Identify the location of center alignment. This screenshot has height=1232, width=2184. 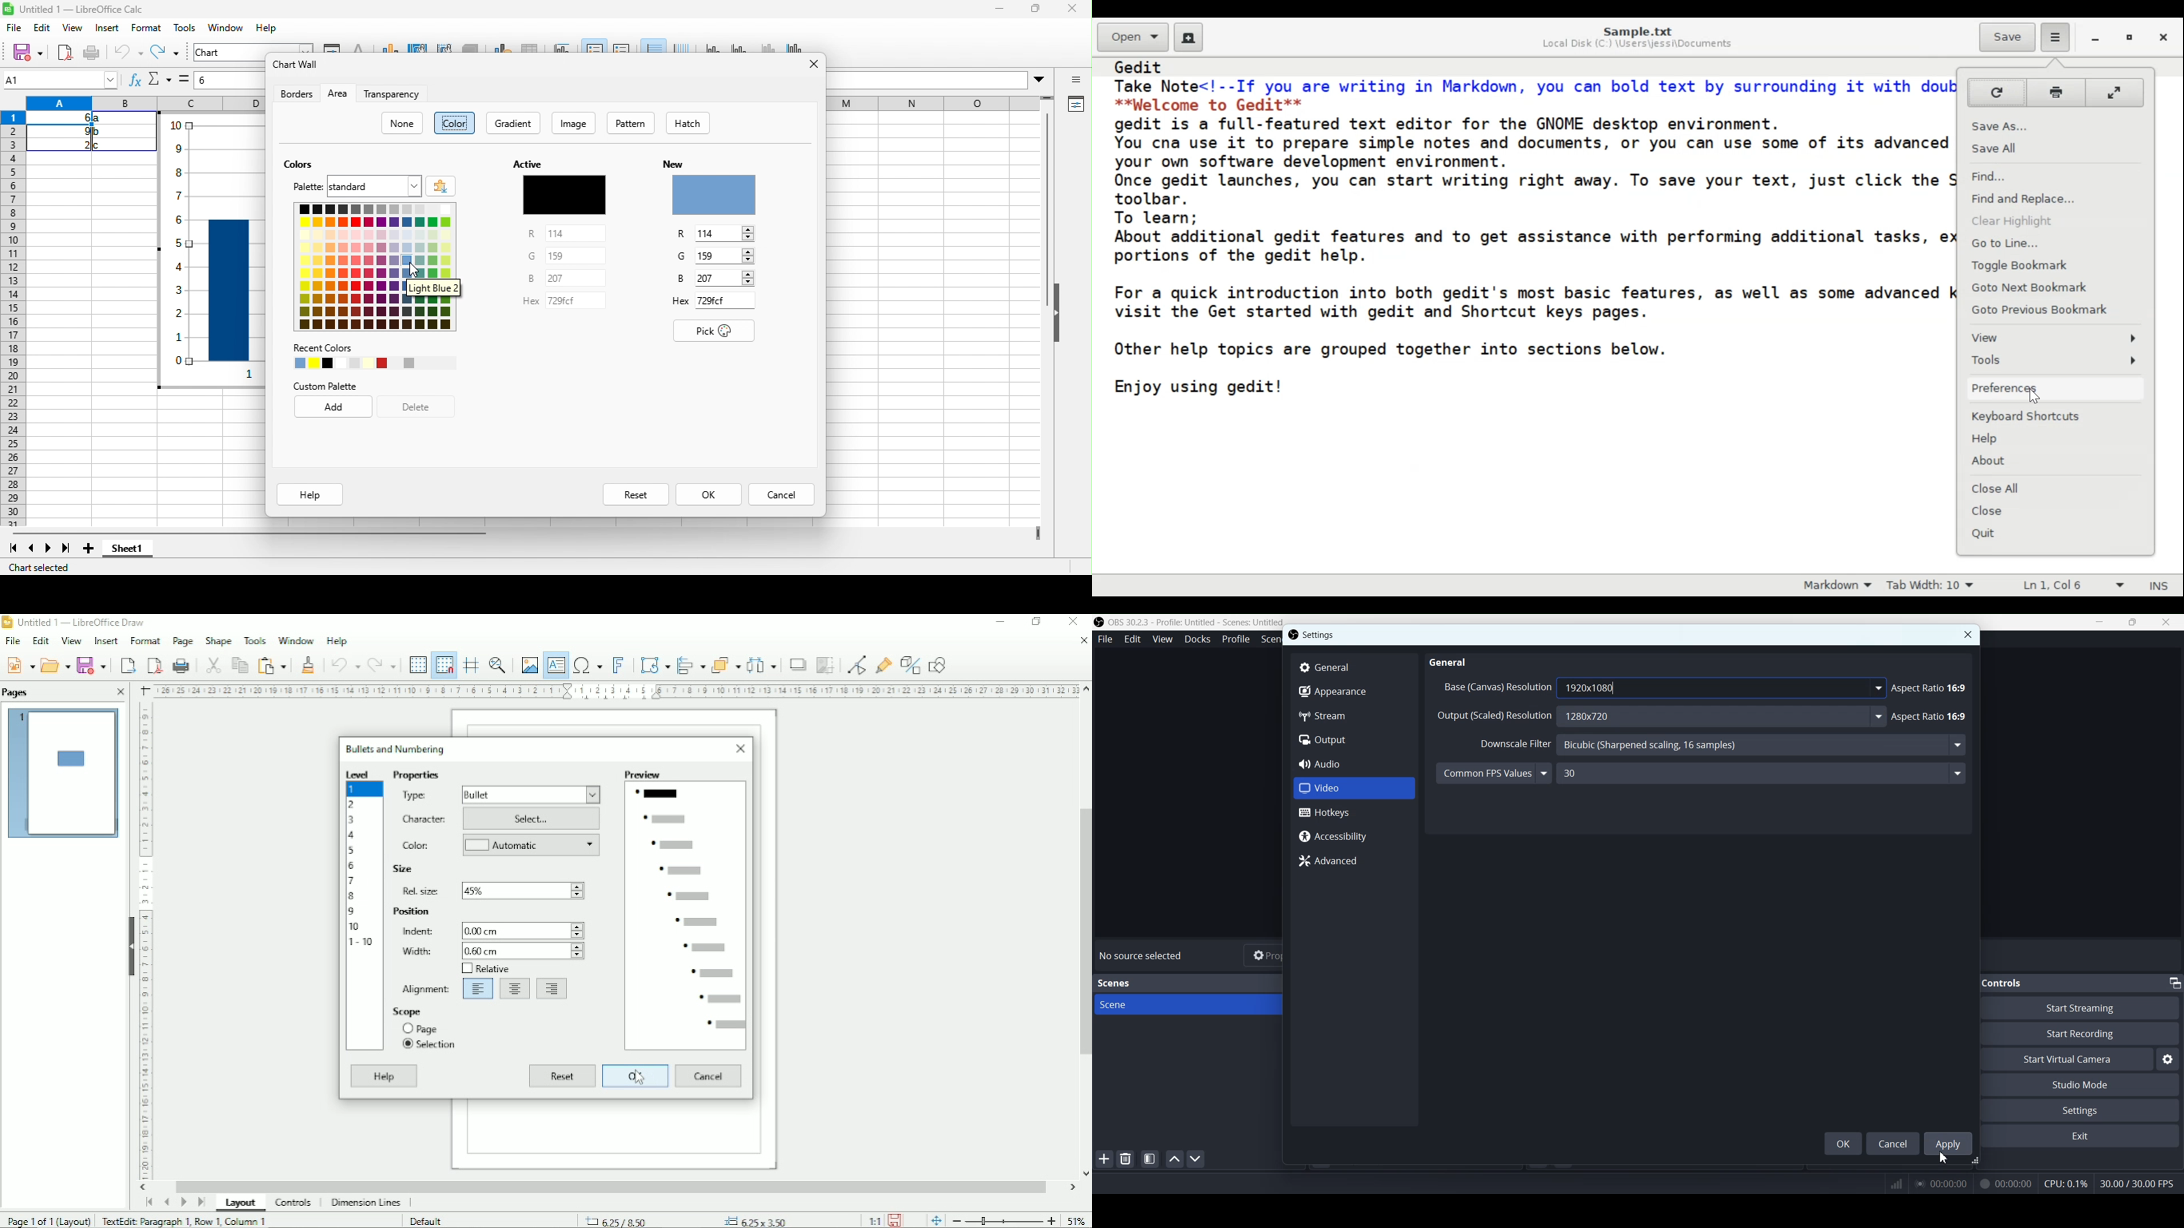
(515, 989).